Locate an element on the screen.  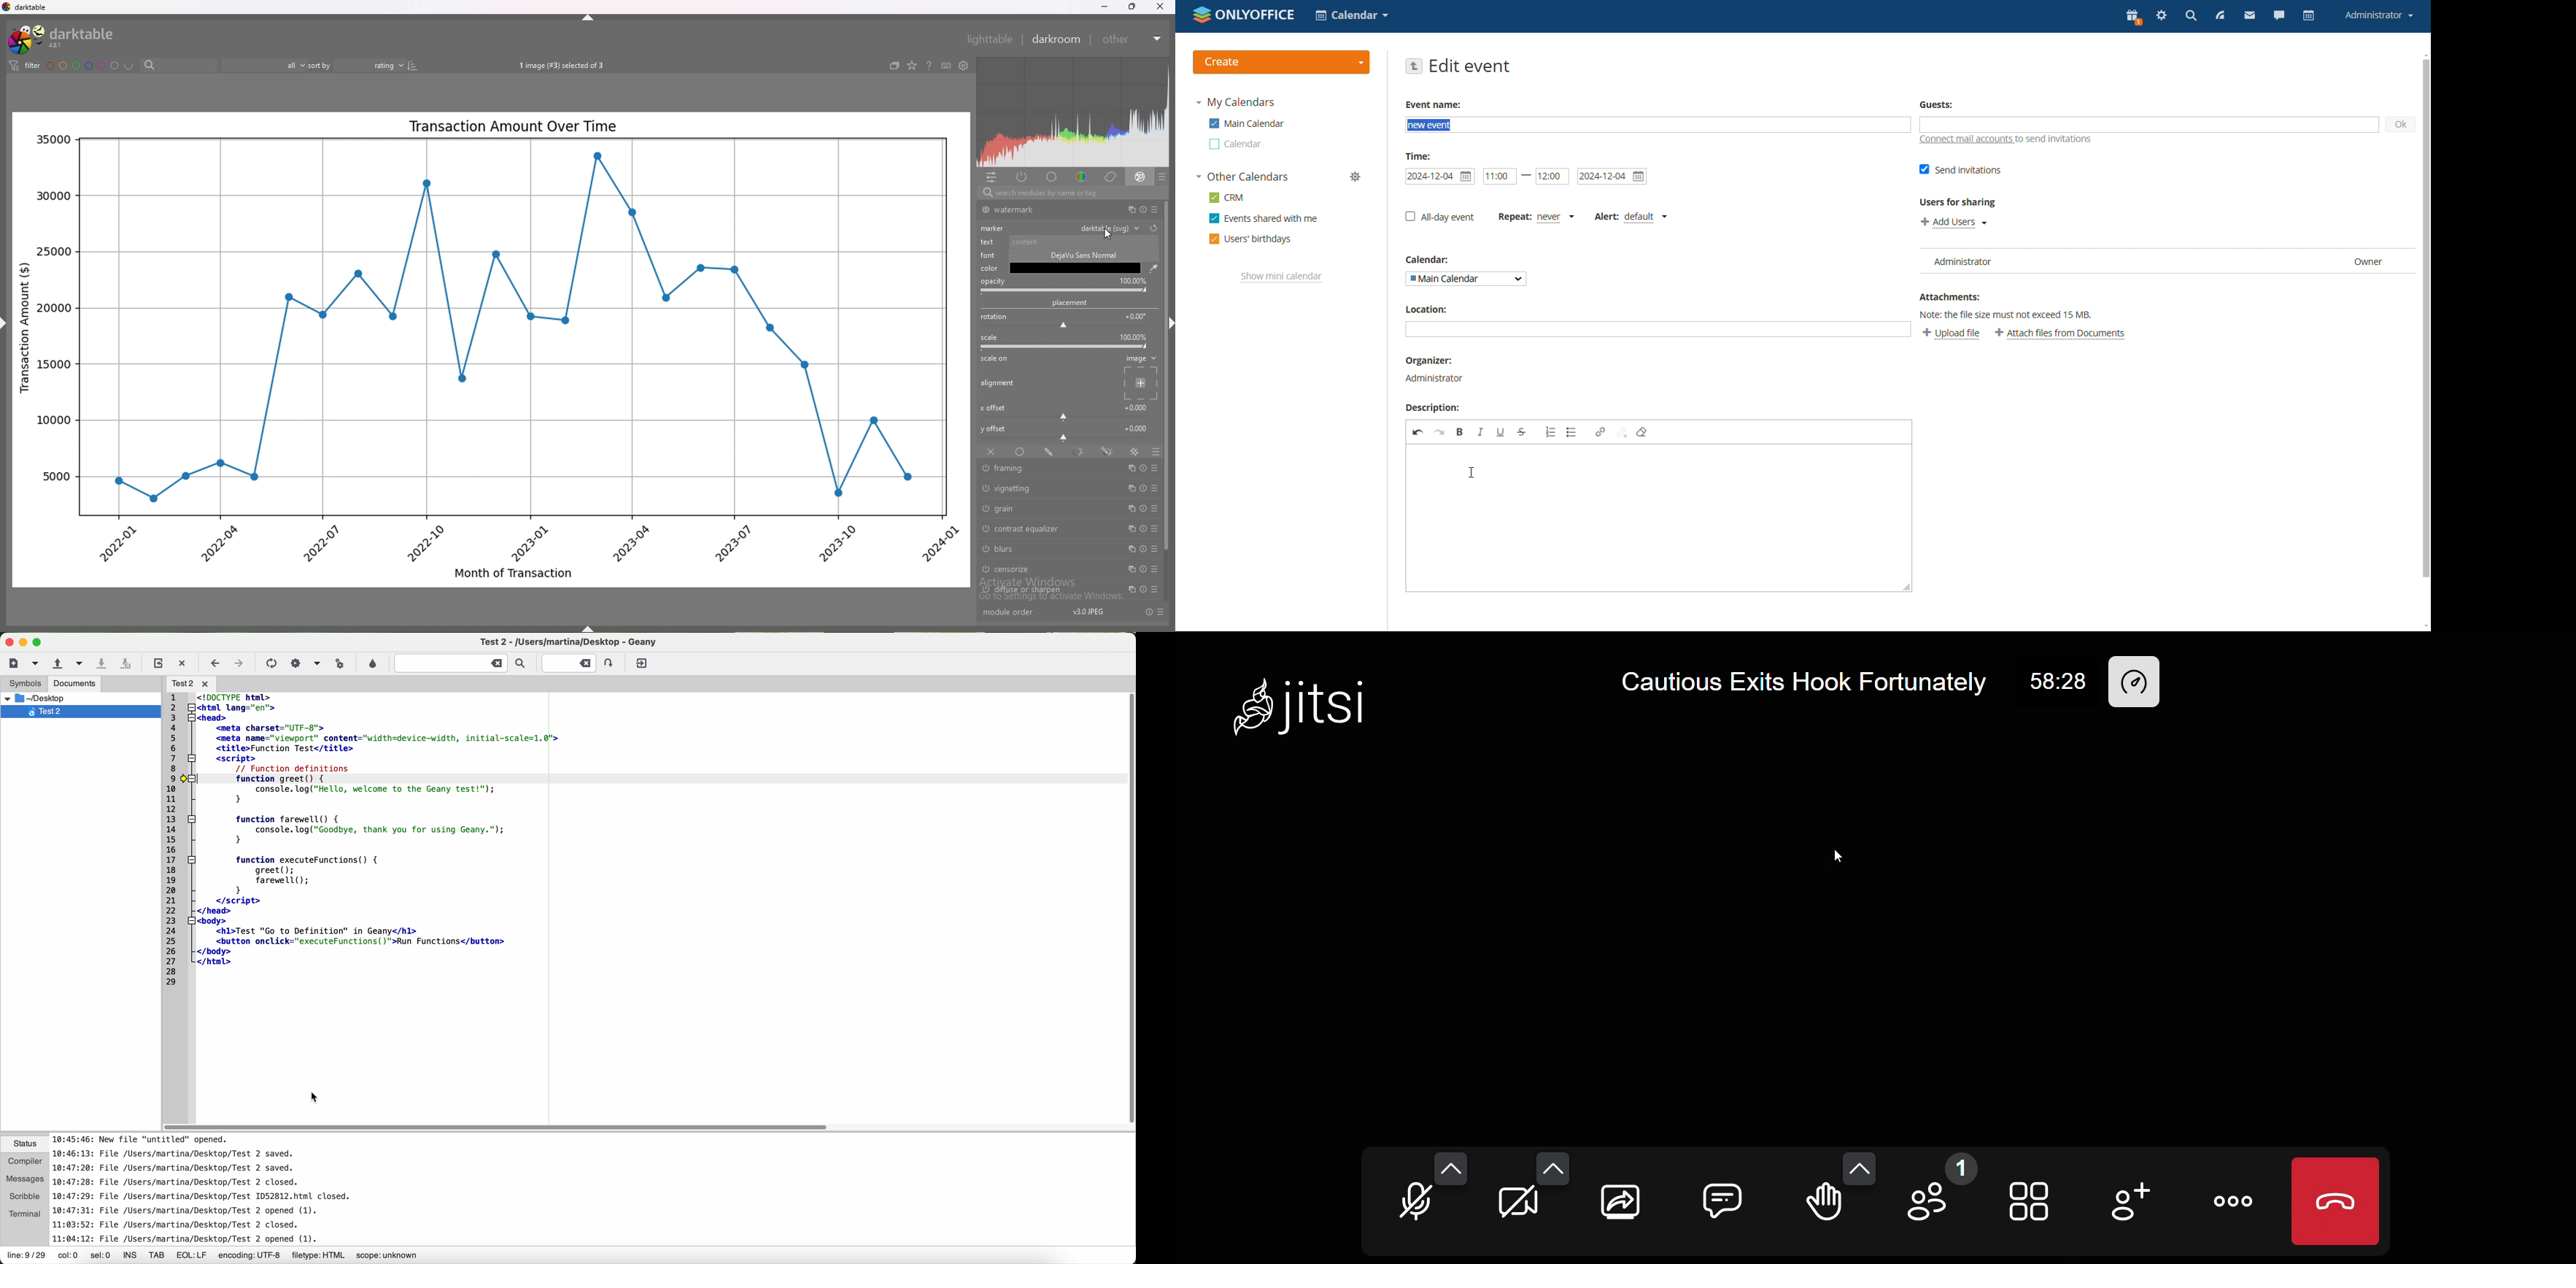
presets is located at coordinates (1156, 549).